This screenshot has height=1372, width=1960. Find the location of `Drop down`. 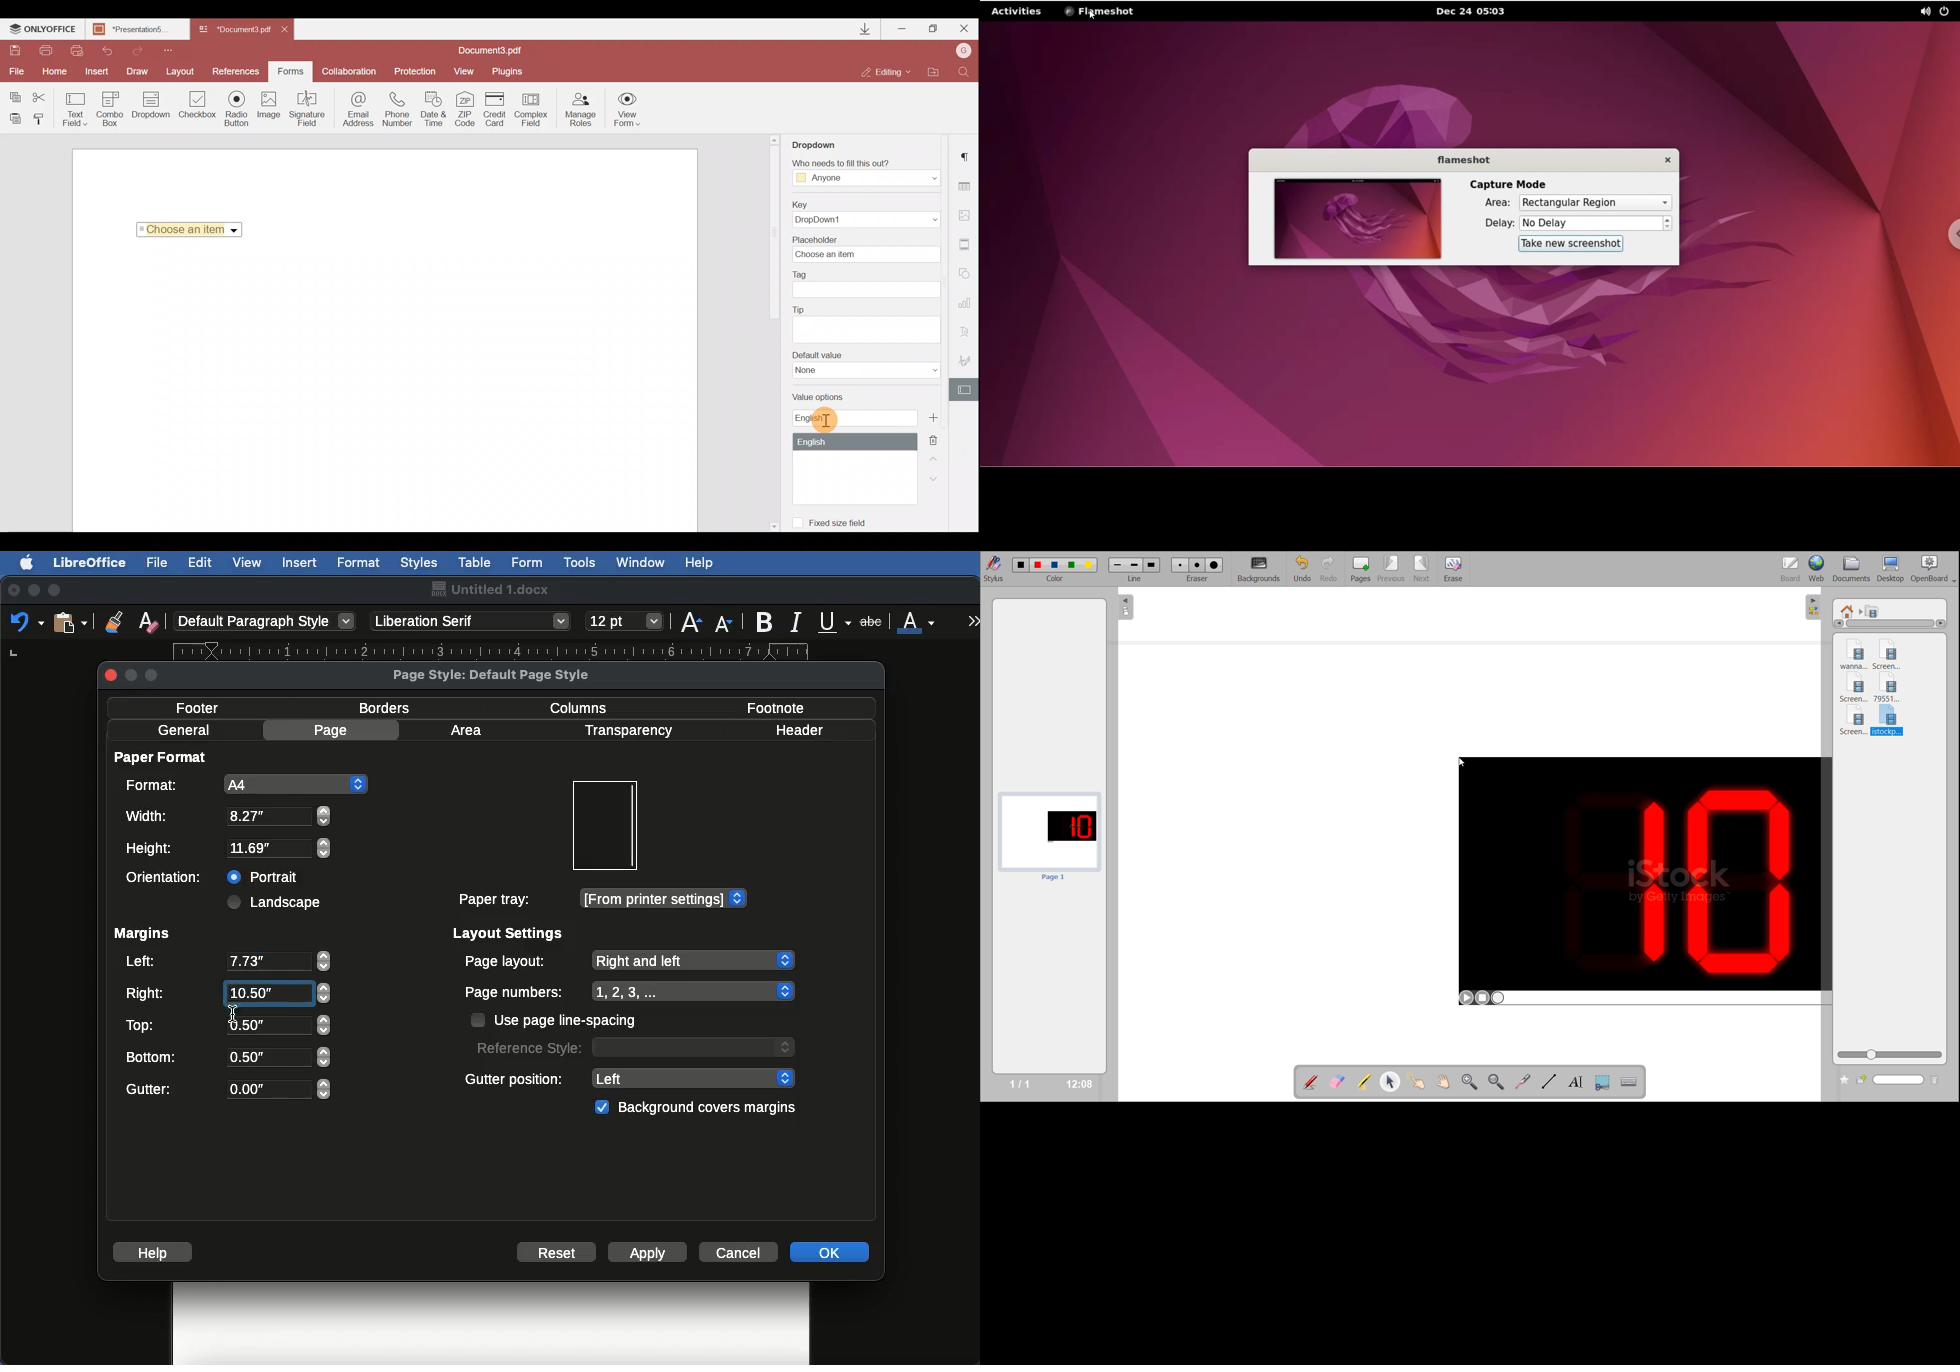

Drop down is located at coordinates (151, 106).